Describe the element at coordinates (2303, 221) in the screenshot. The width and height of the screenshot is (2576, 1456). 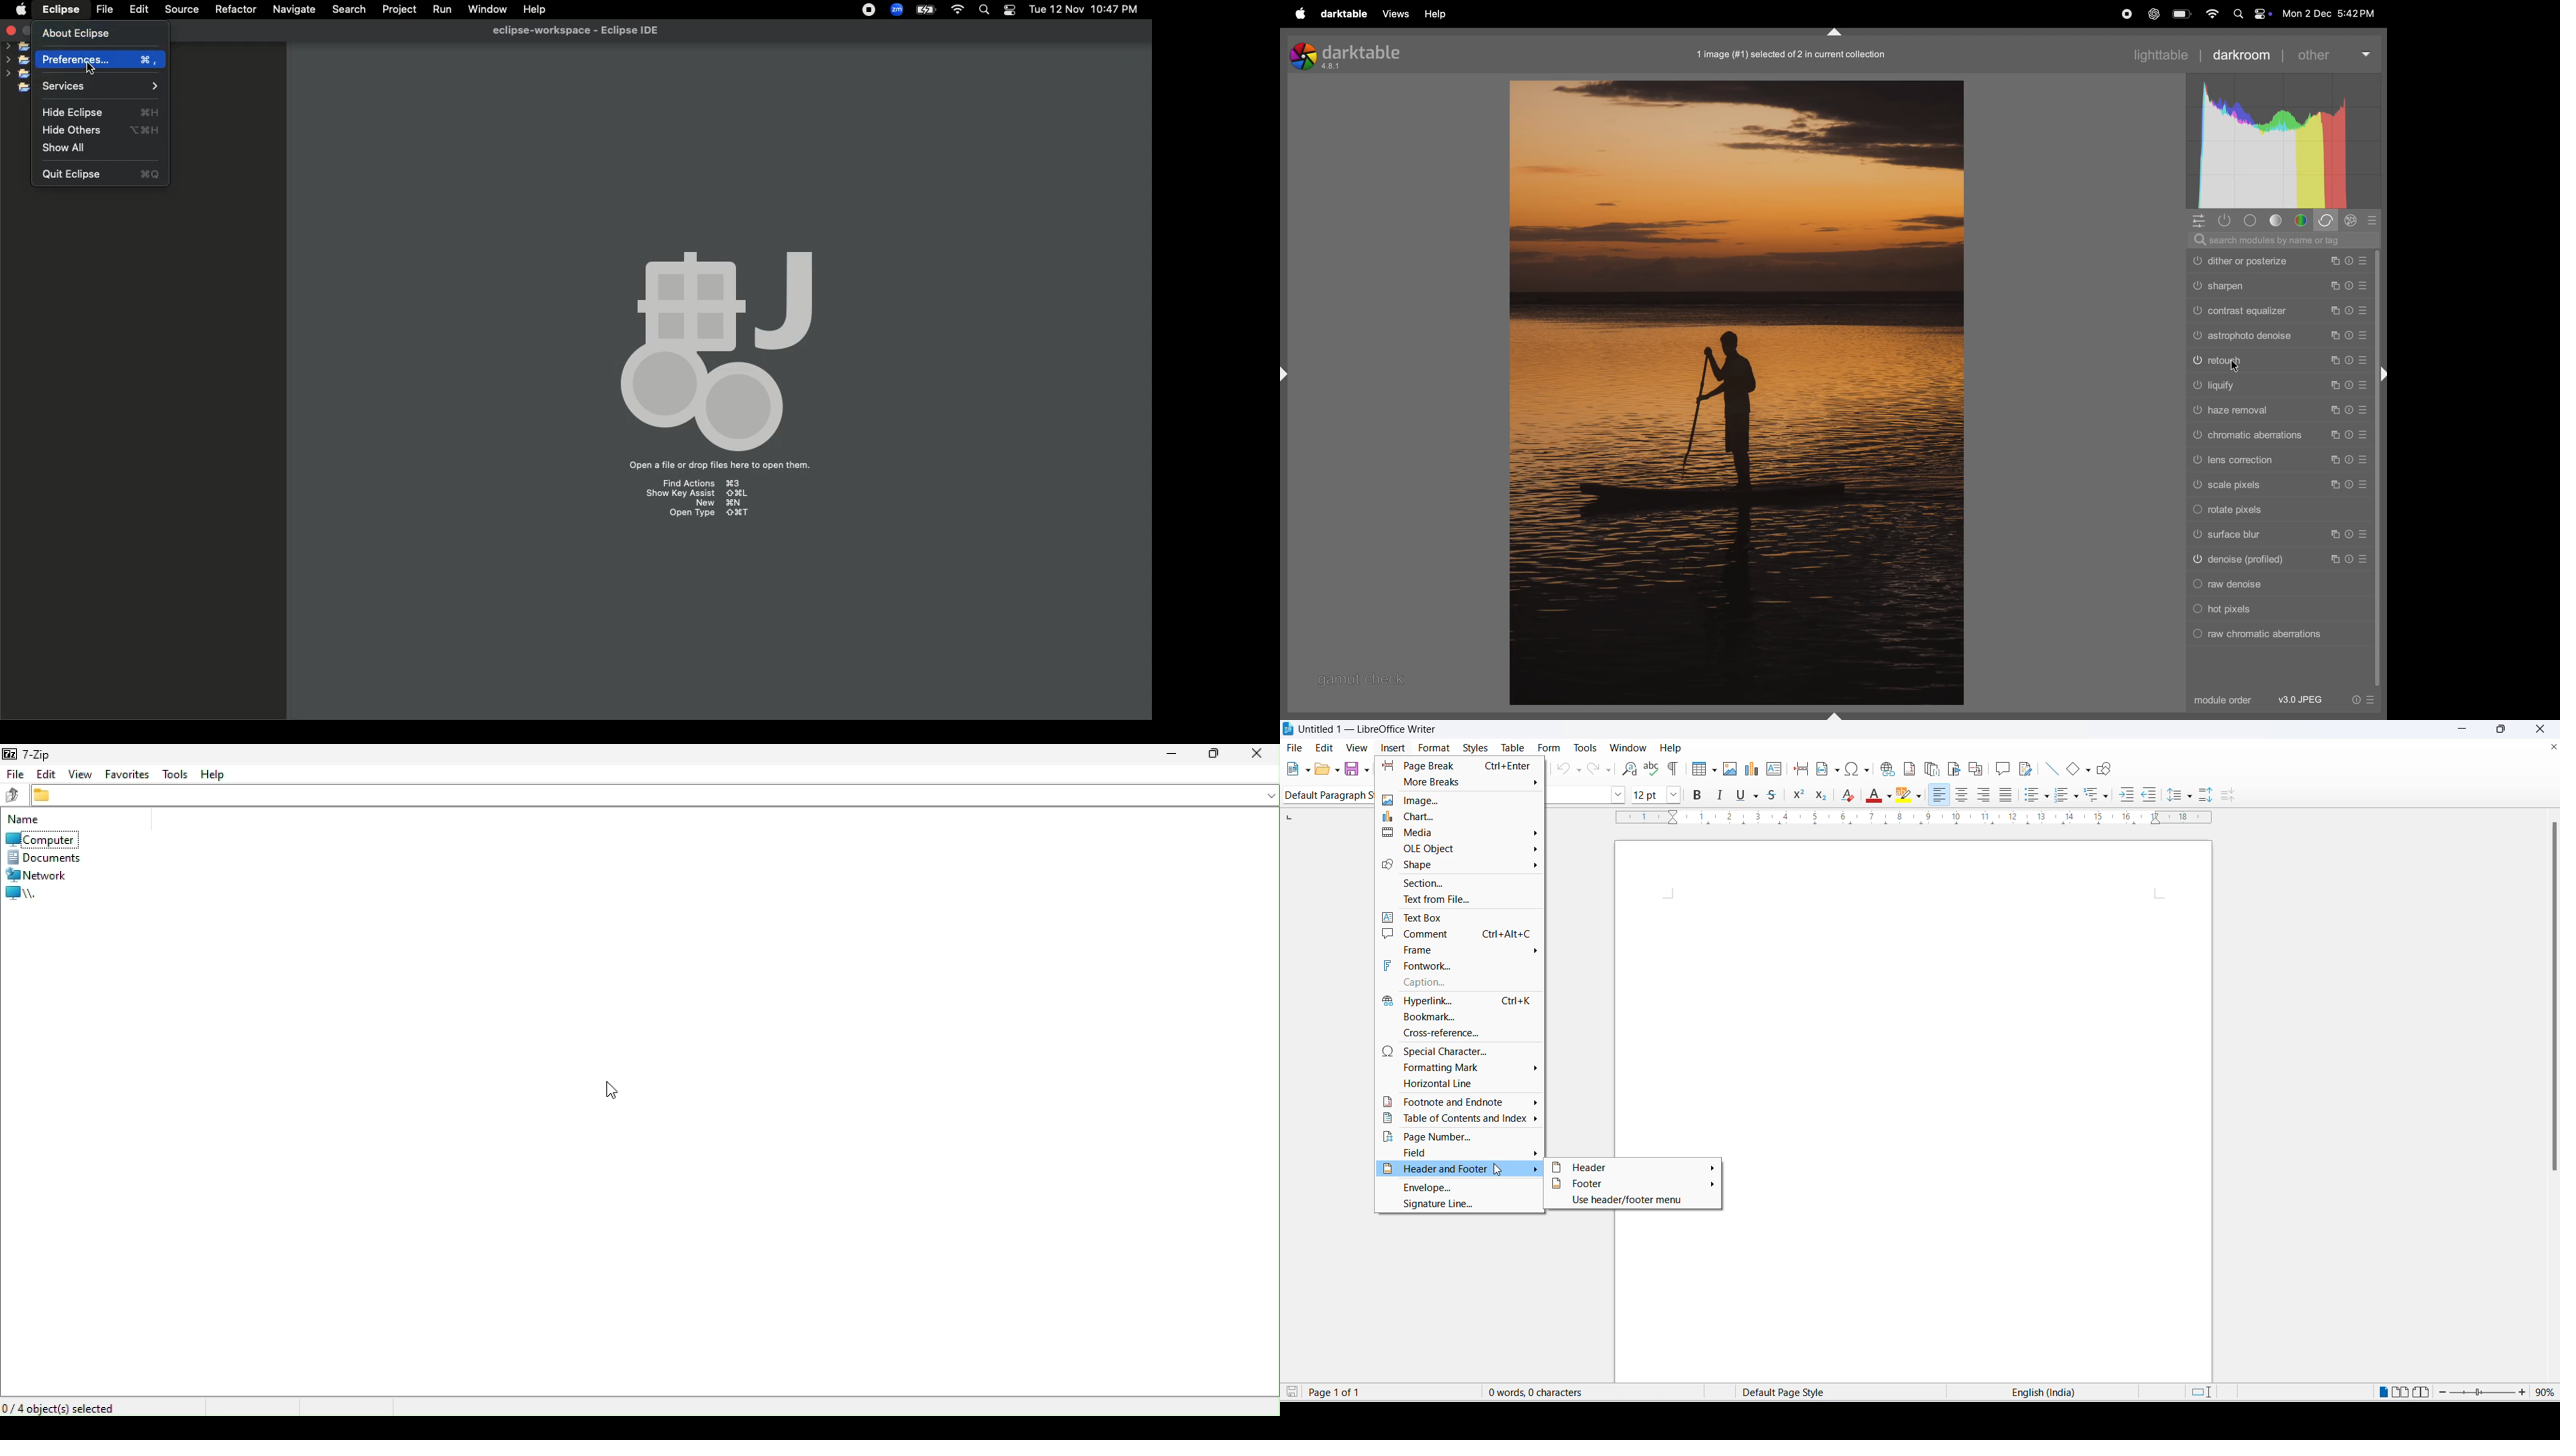
I see `colors` at that location.